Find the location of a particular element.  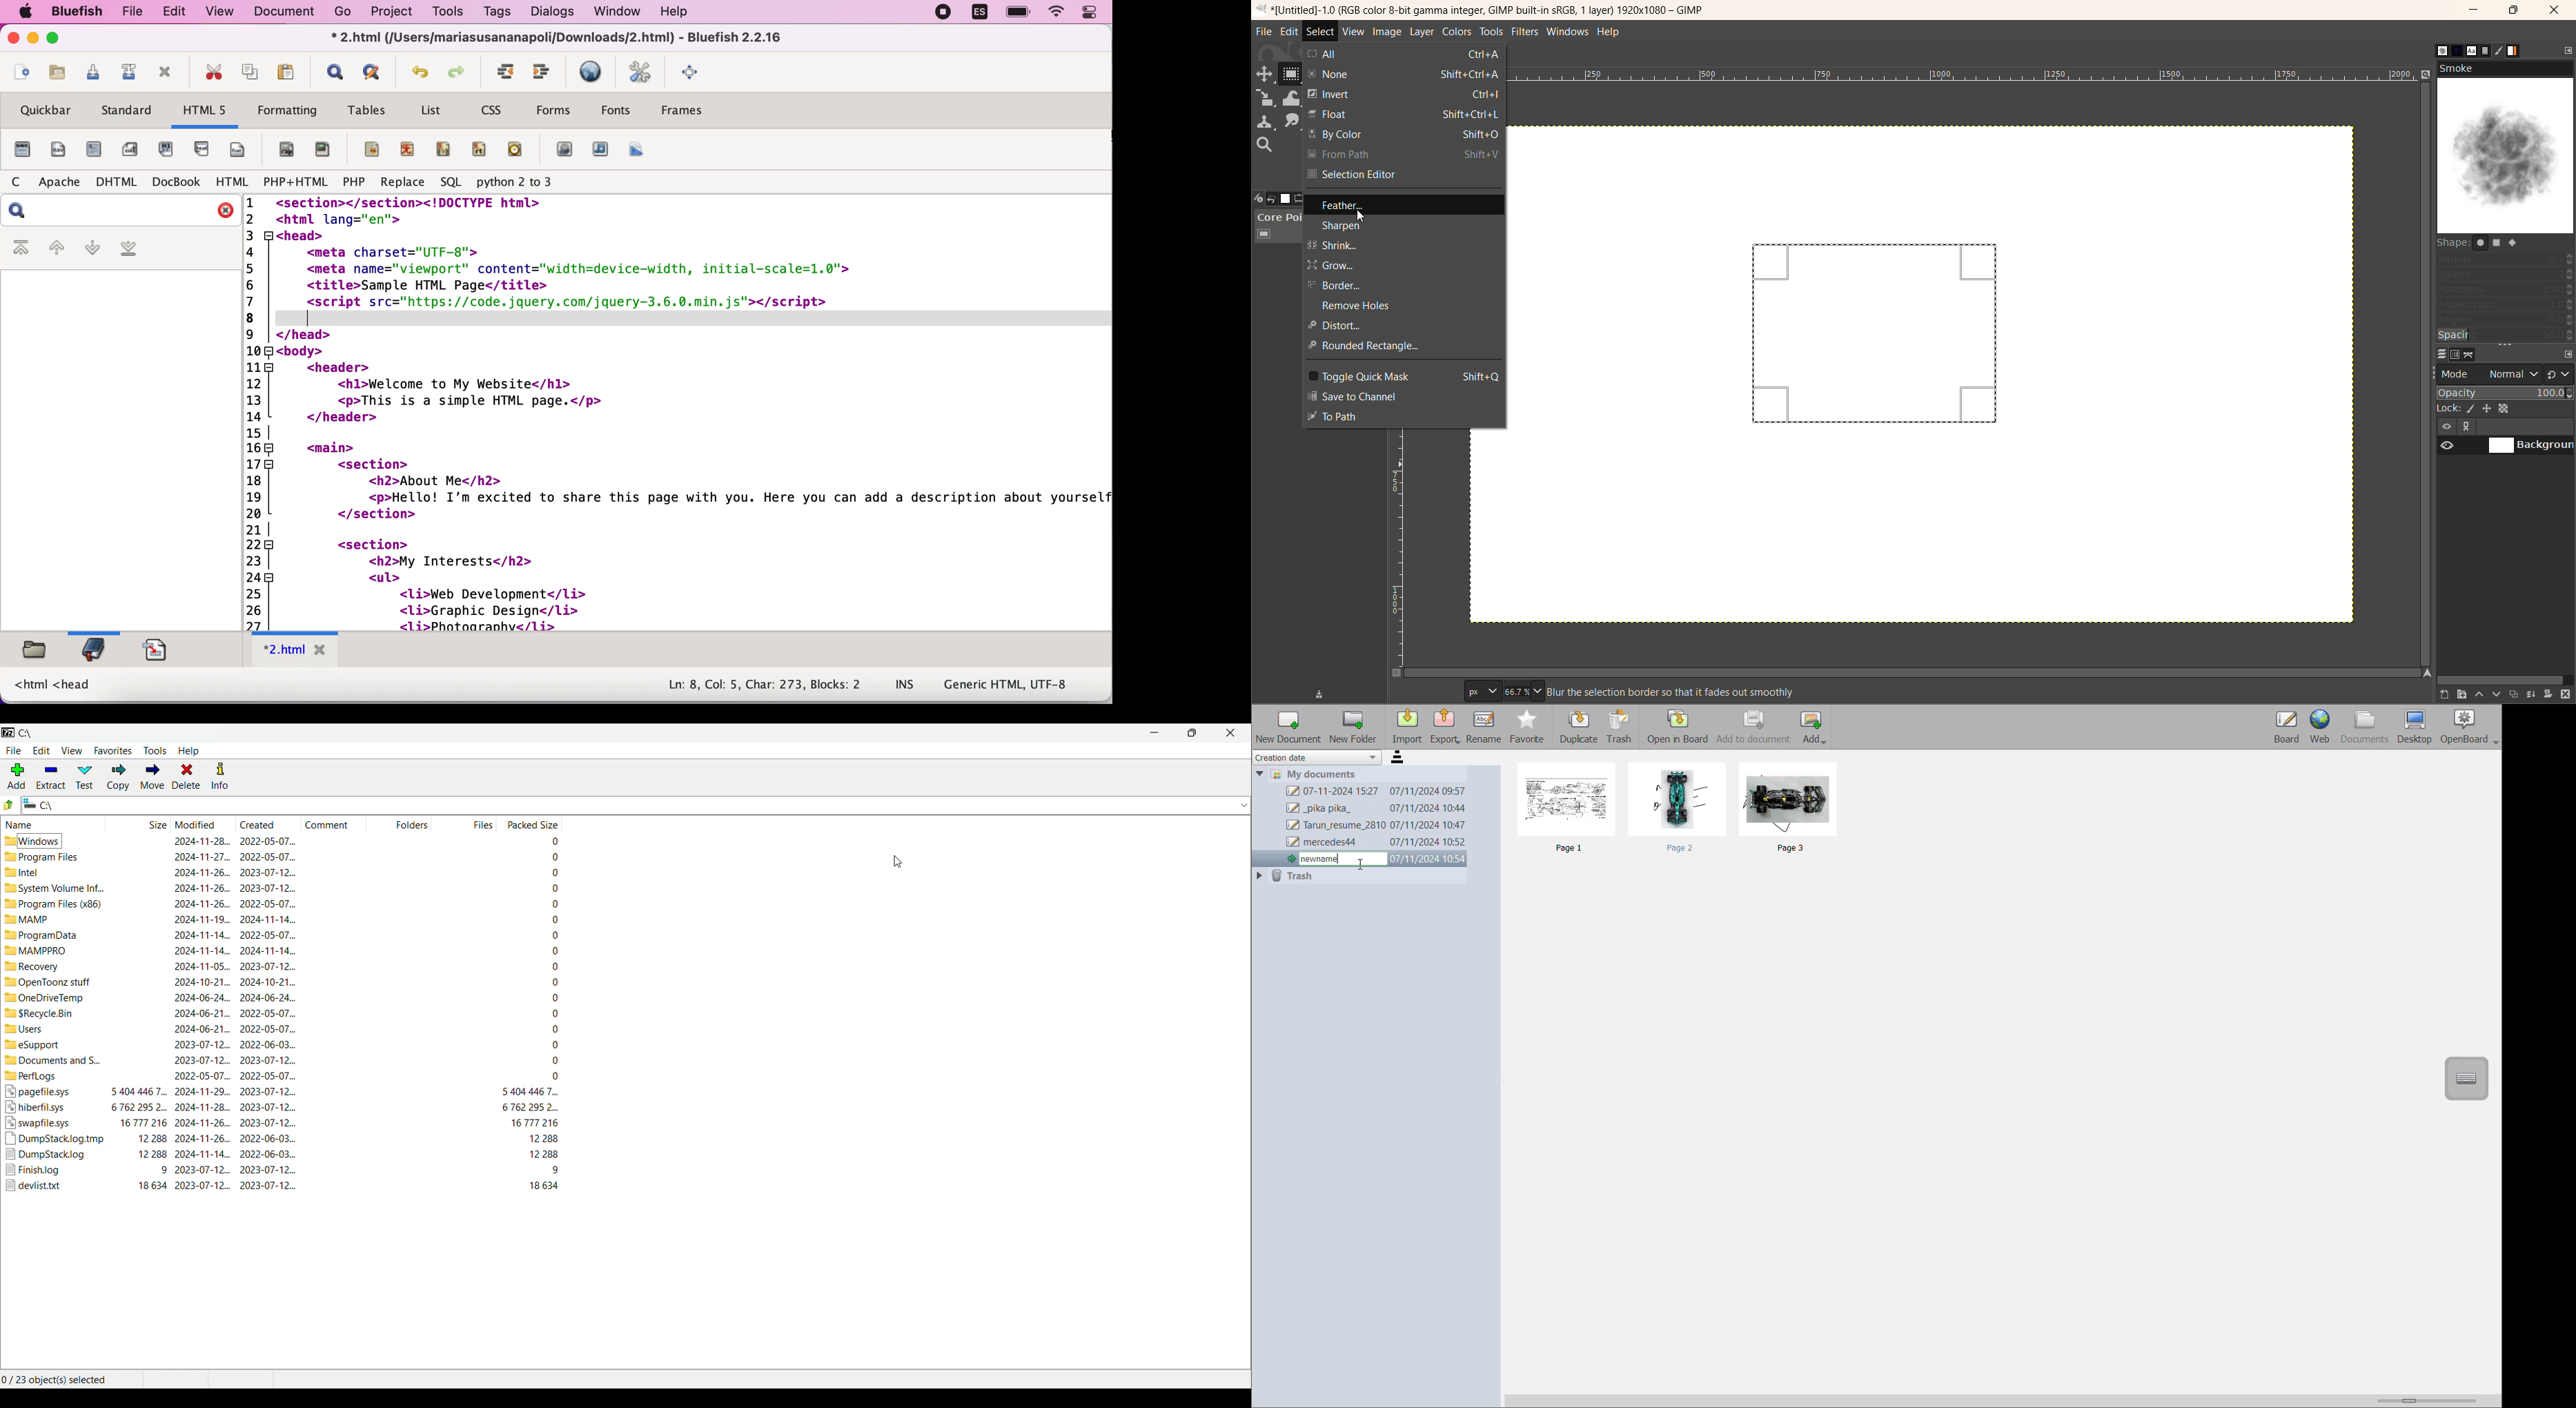

html5 is located at coordinates (207, 113).